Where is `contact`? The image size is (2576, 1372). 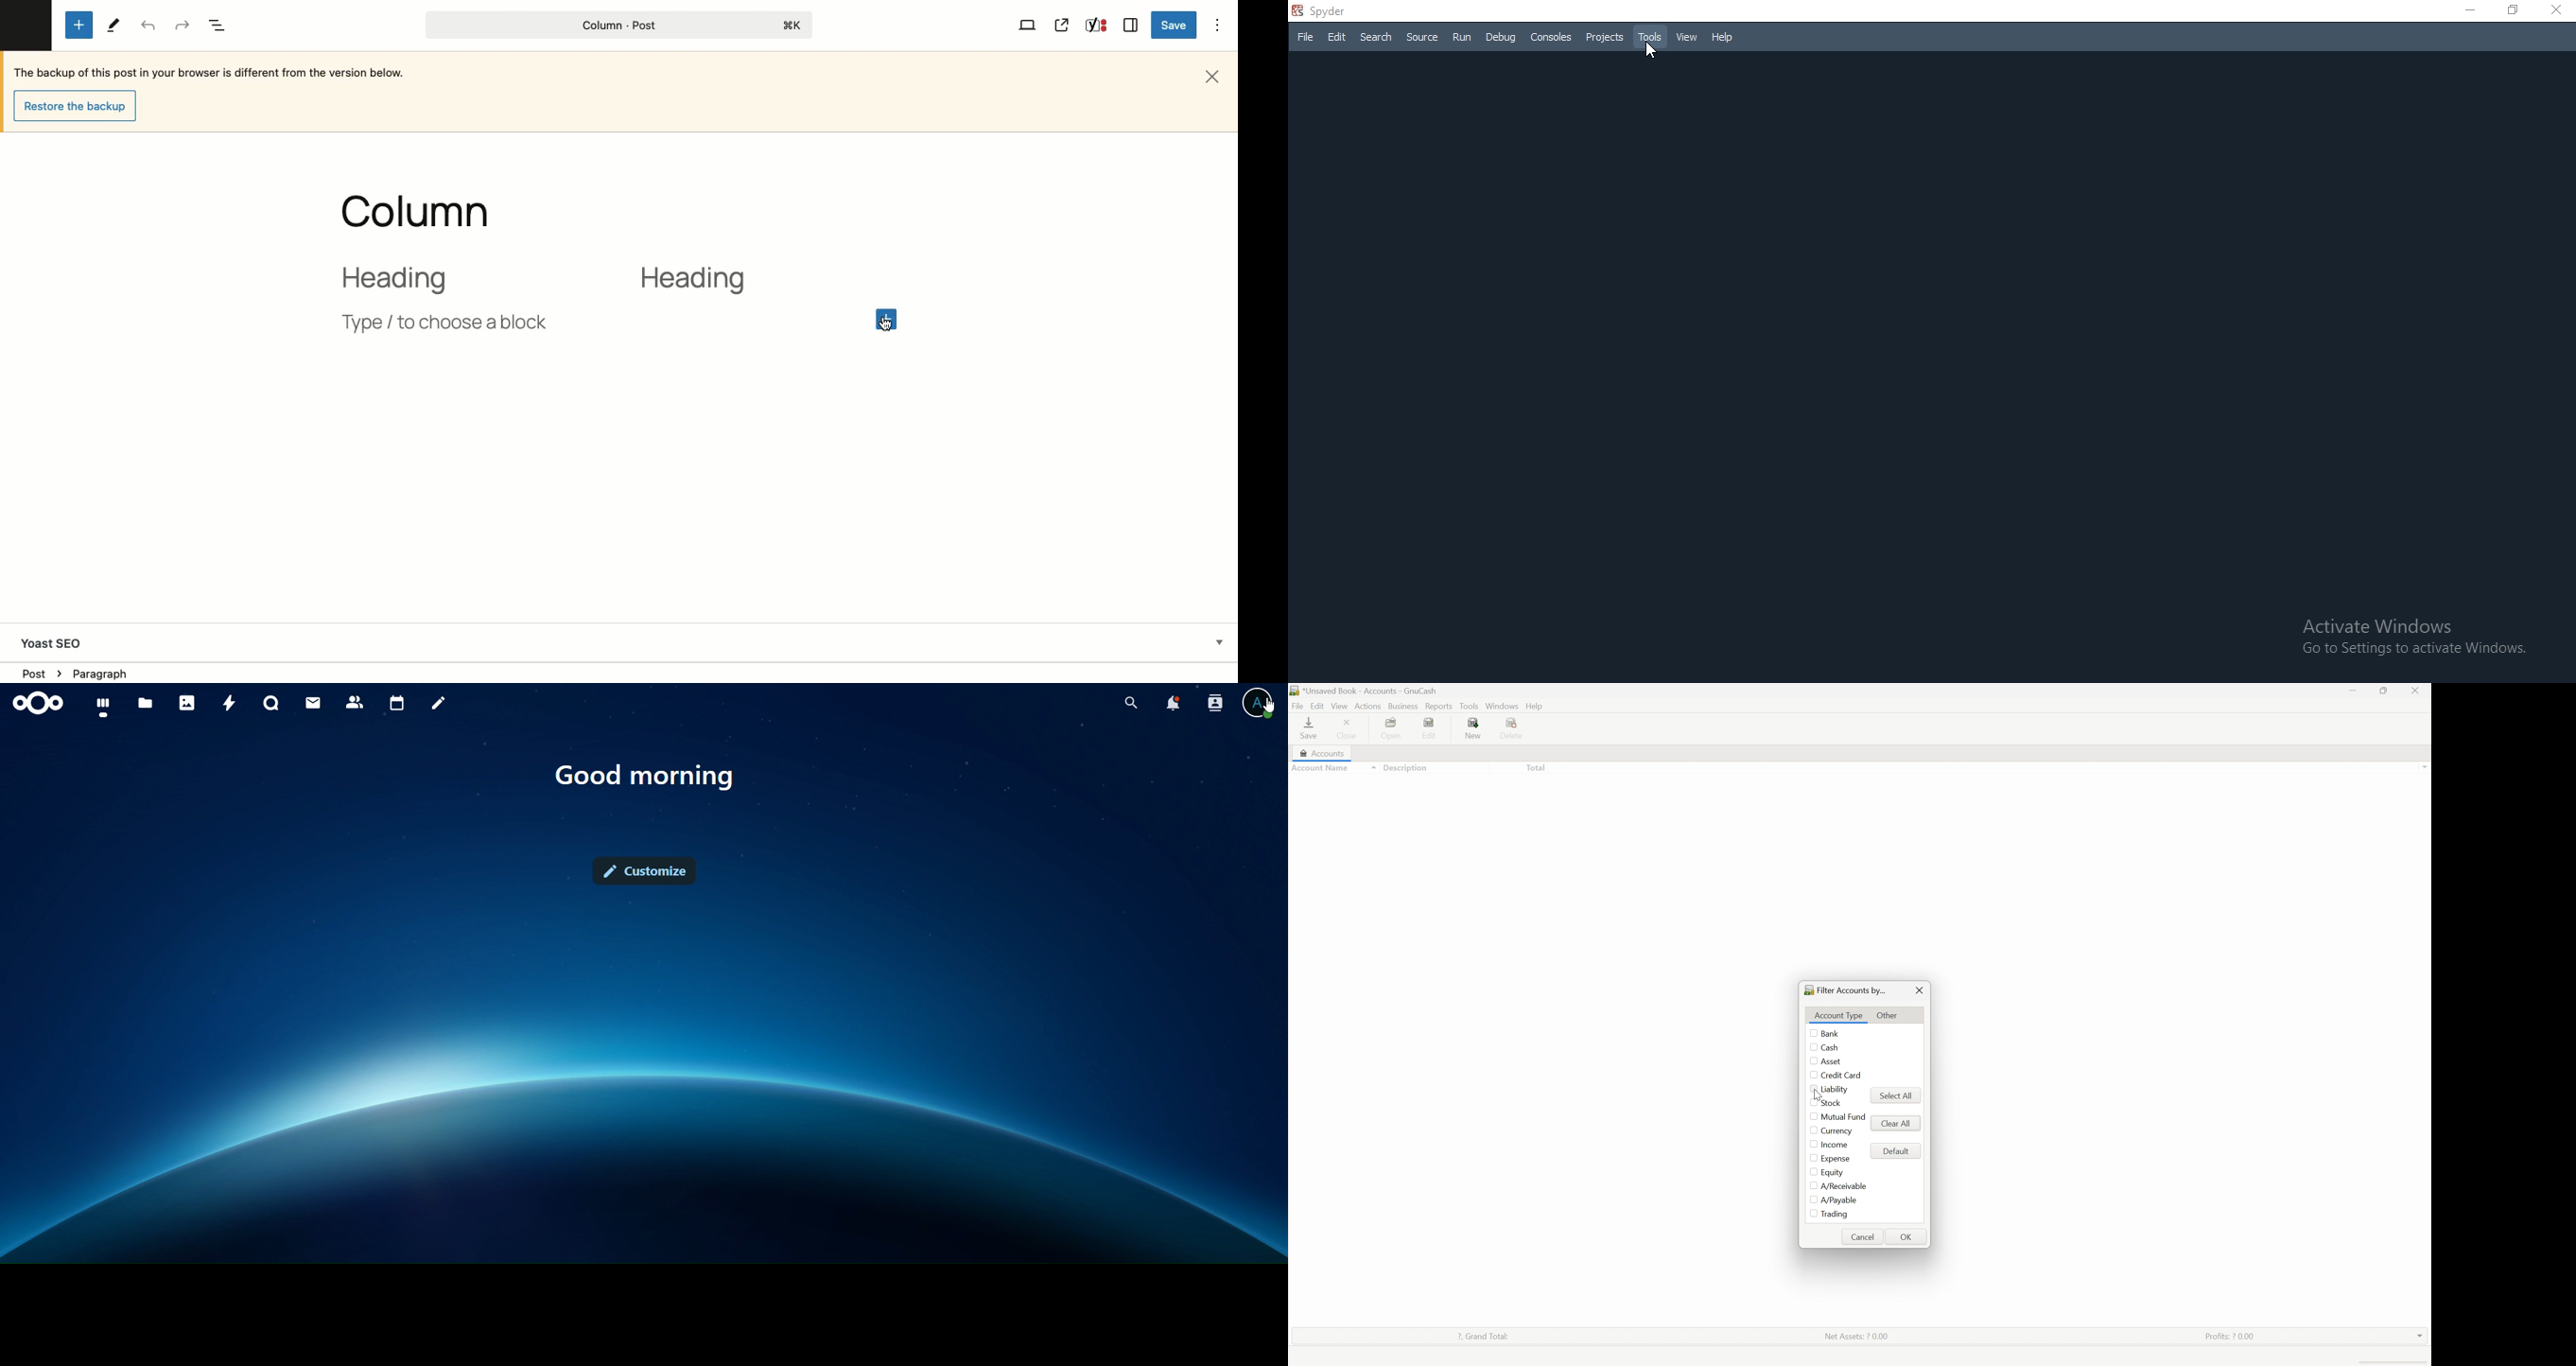
contact is located at coordinates (355, 701).